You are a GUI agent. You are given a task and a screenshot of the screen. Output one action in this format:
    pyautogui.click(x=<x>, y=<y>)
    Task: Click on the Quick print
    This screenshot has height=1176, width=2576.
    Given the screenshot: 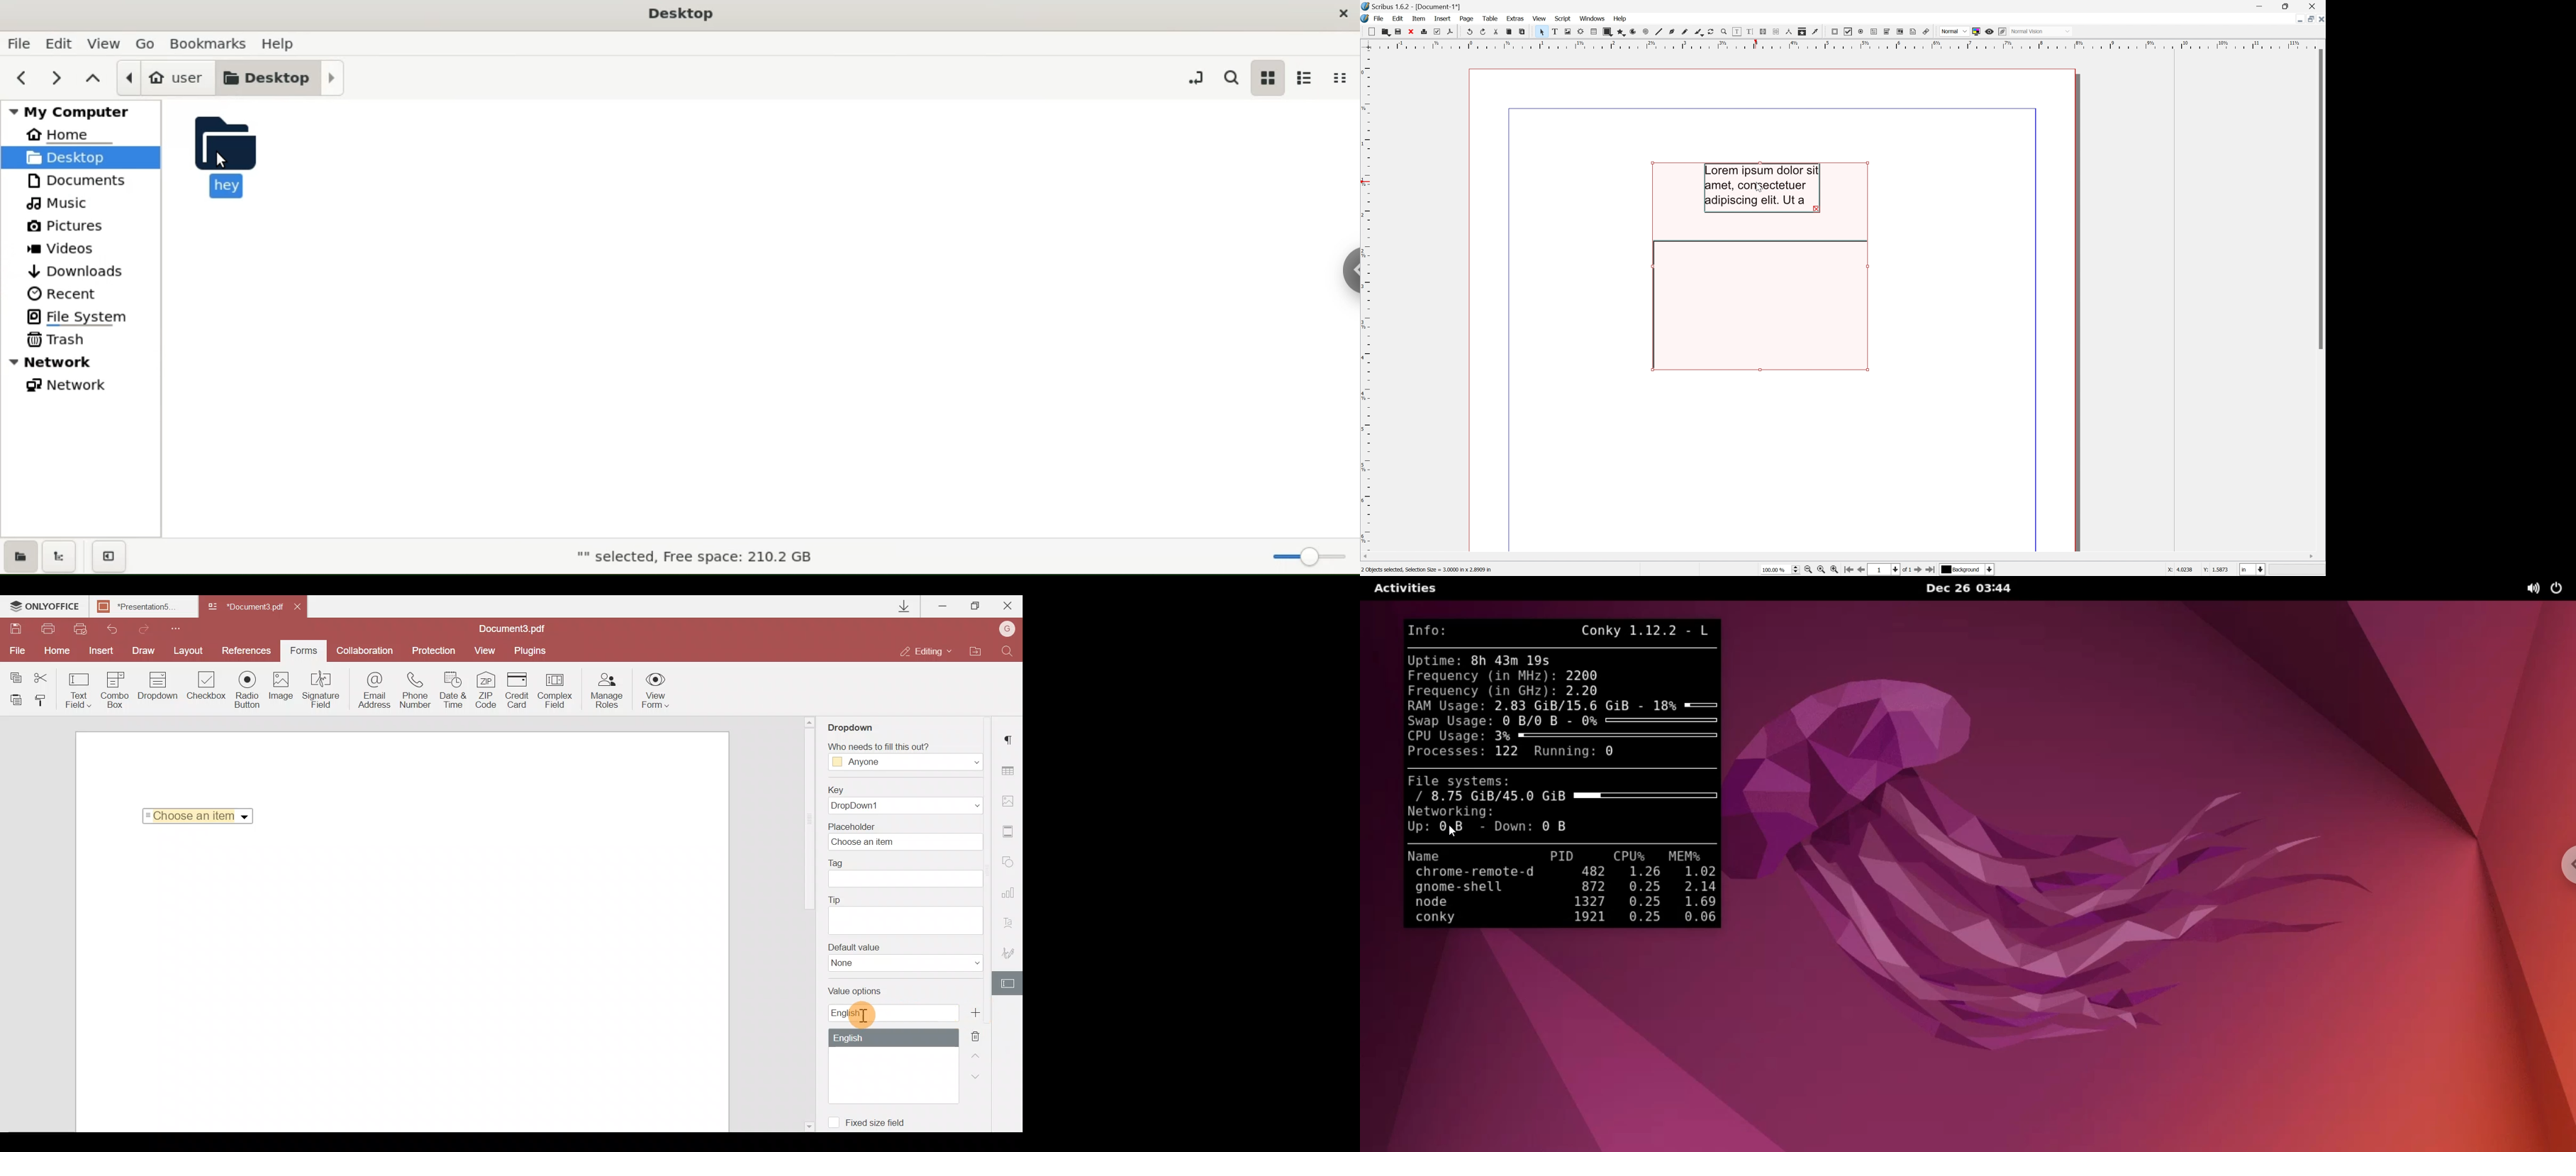 What is the action you would take?
    pyautogui.click(x=79, y=628)
    